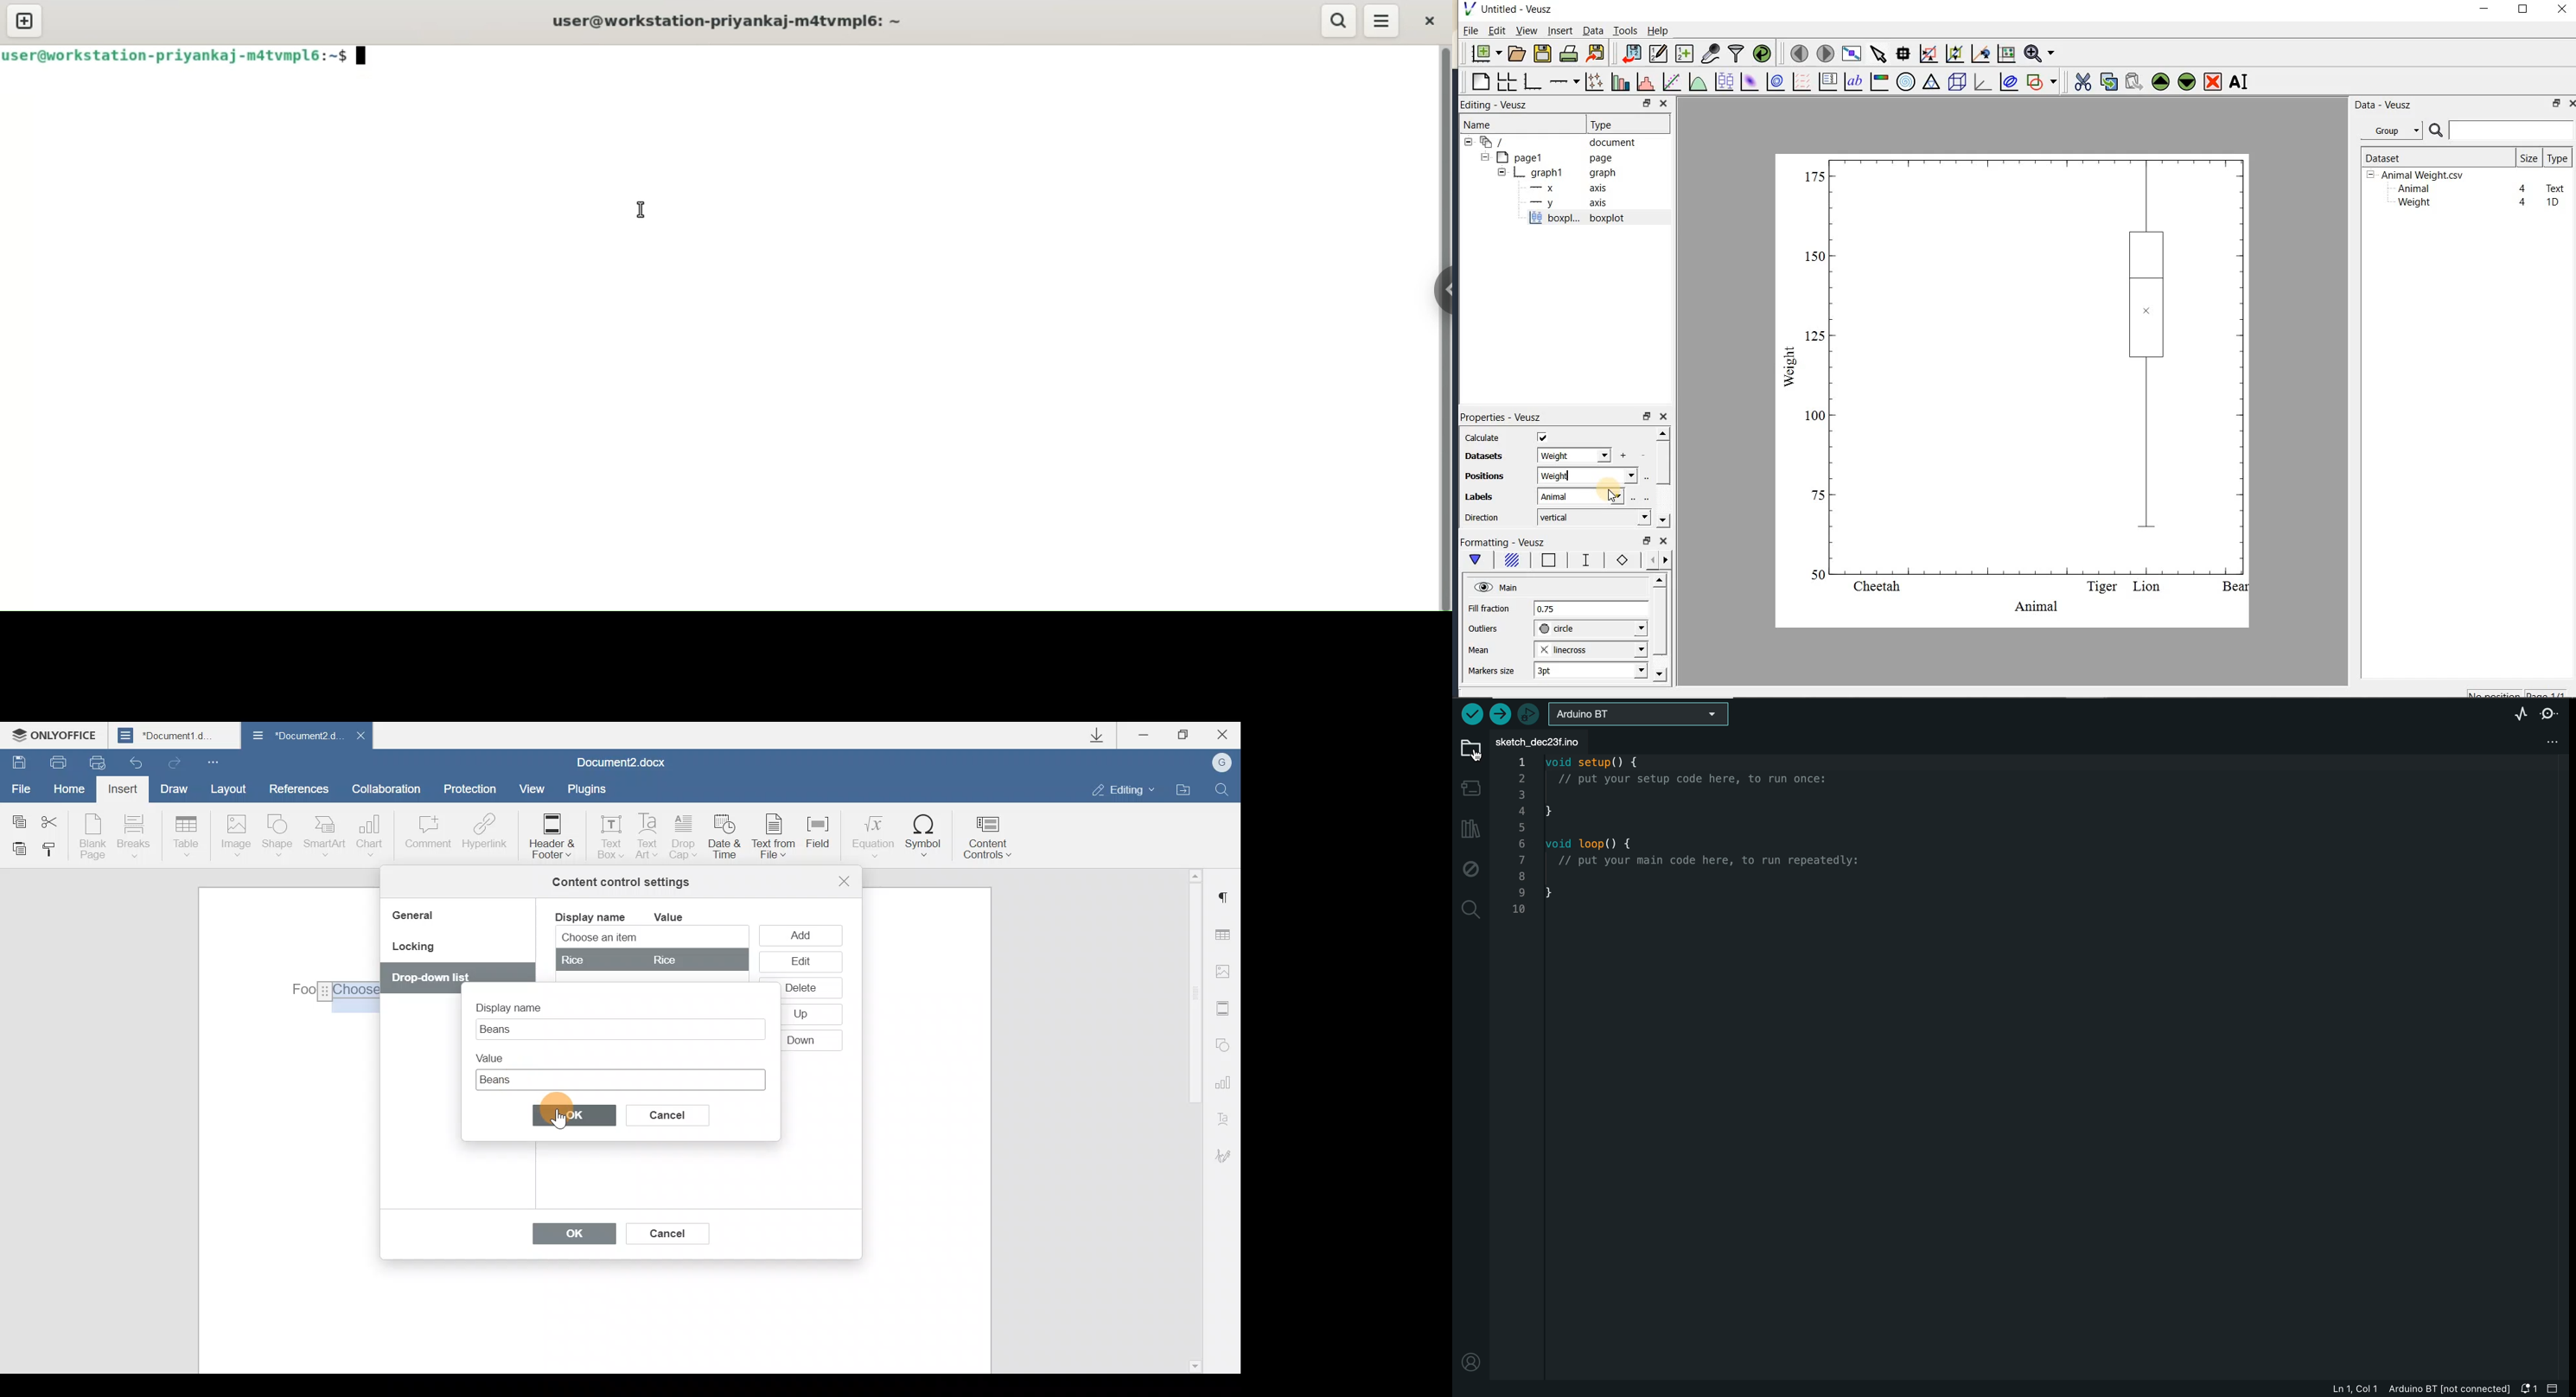 The image size is (2576, 1400). Describe the element at coordinates (1221, 735) in the screenshot. I see `Close` at that location.